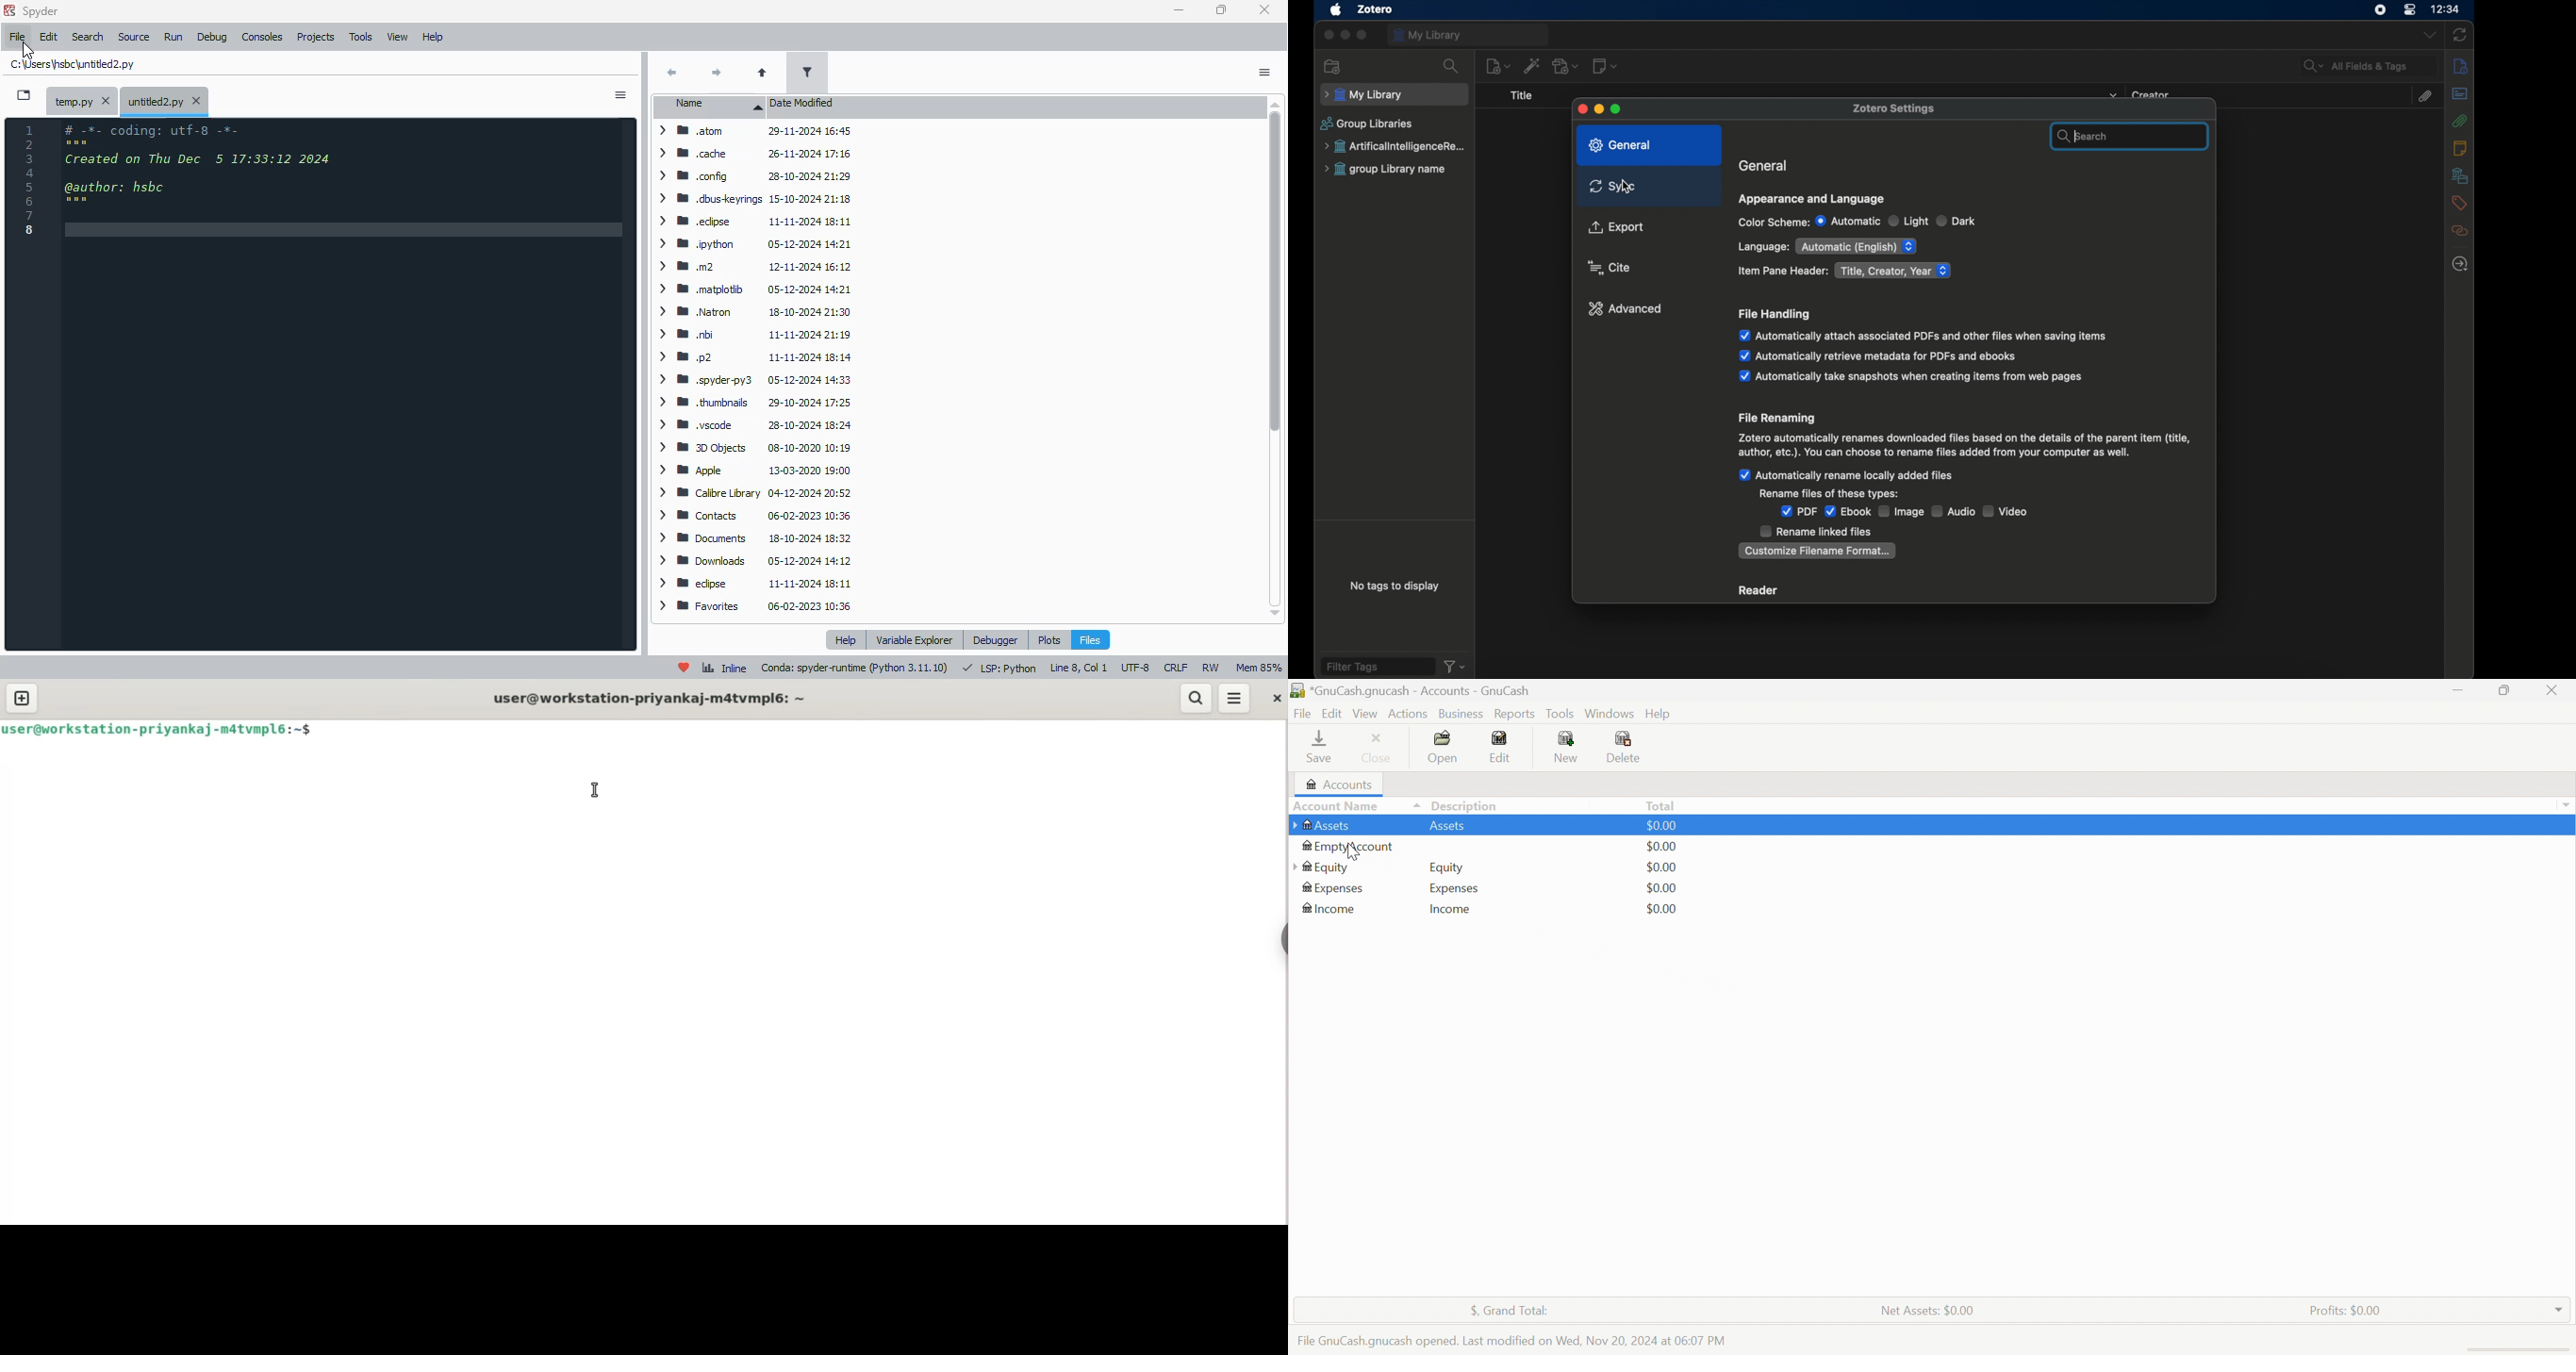 This screenshot has width=2576, height=1372. Describe the element at coordinates (1090, 640) in the screenshot. I see `files` at that location.